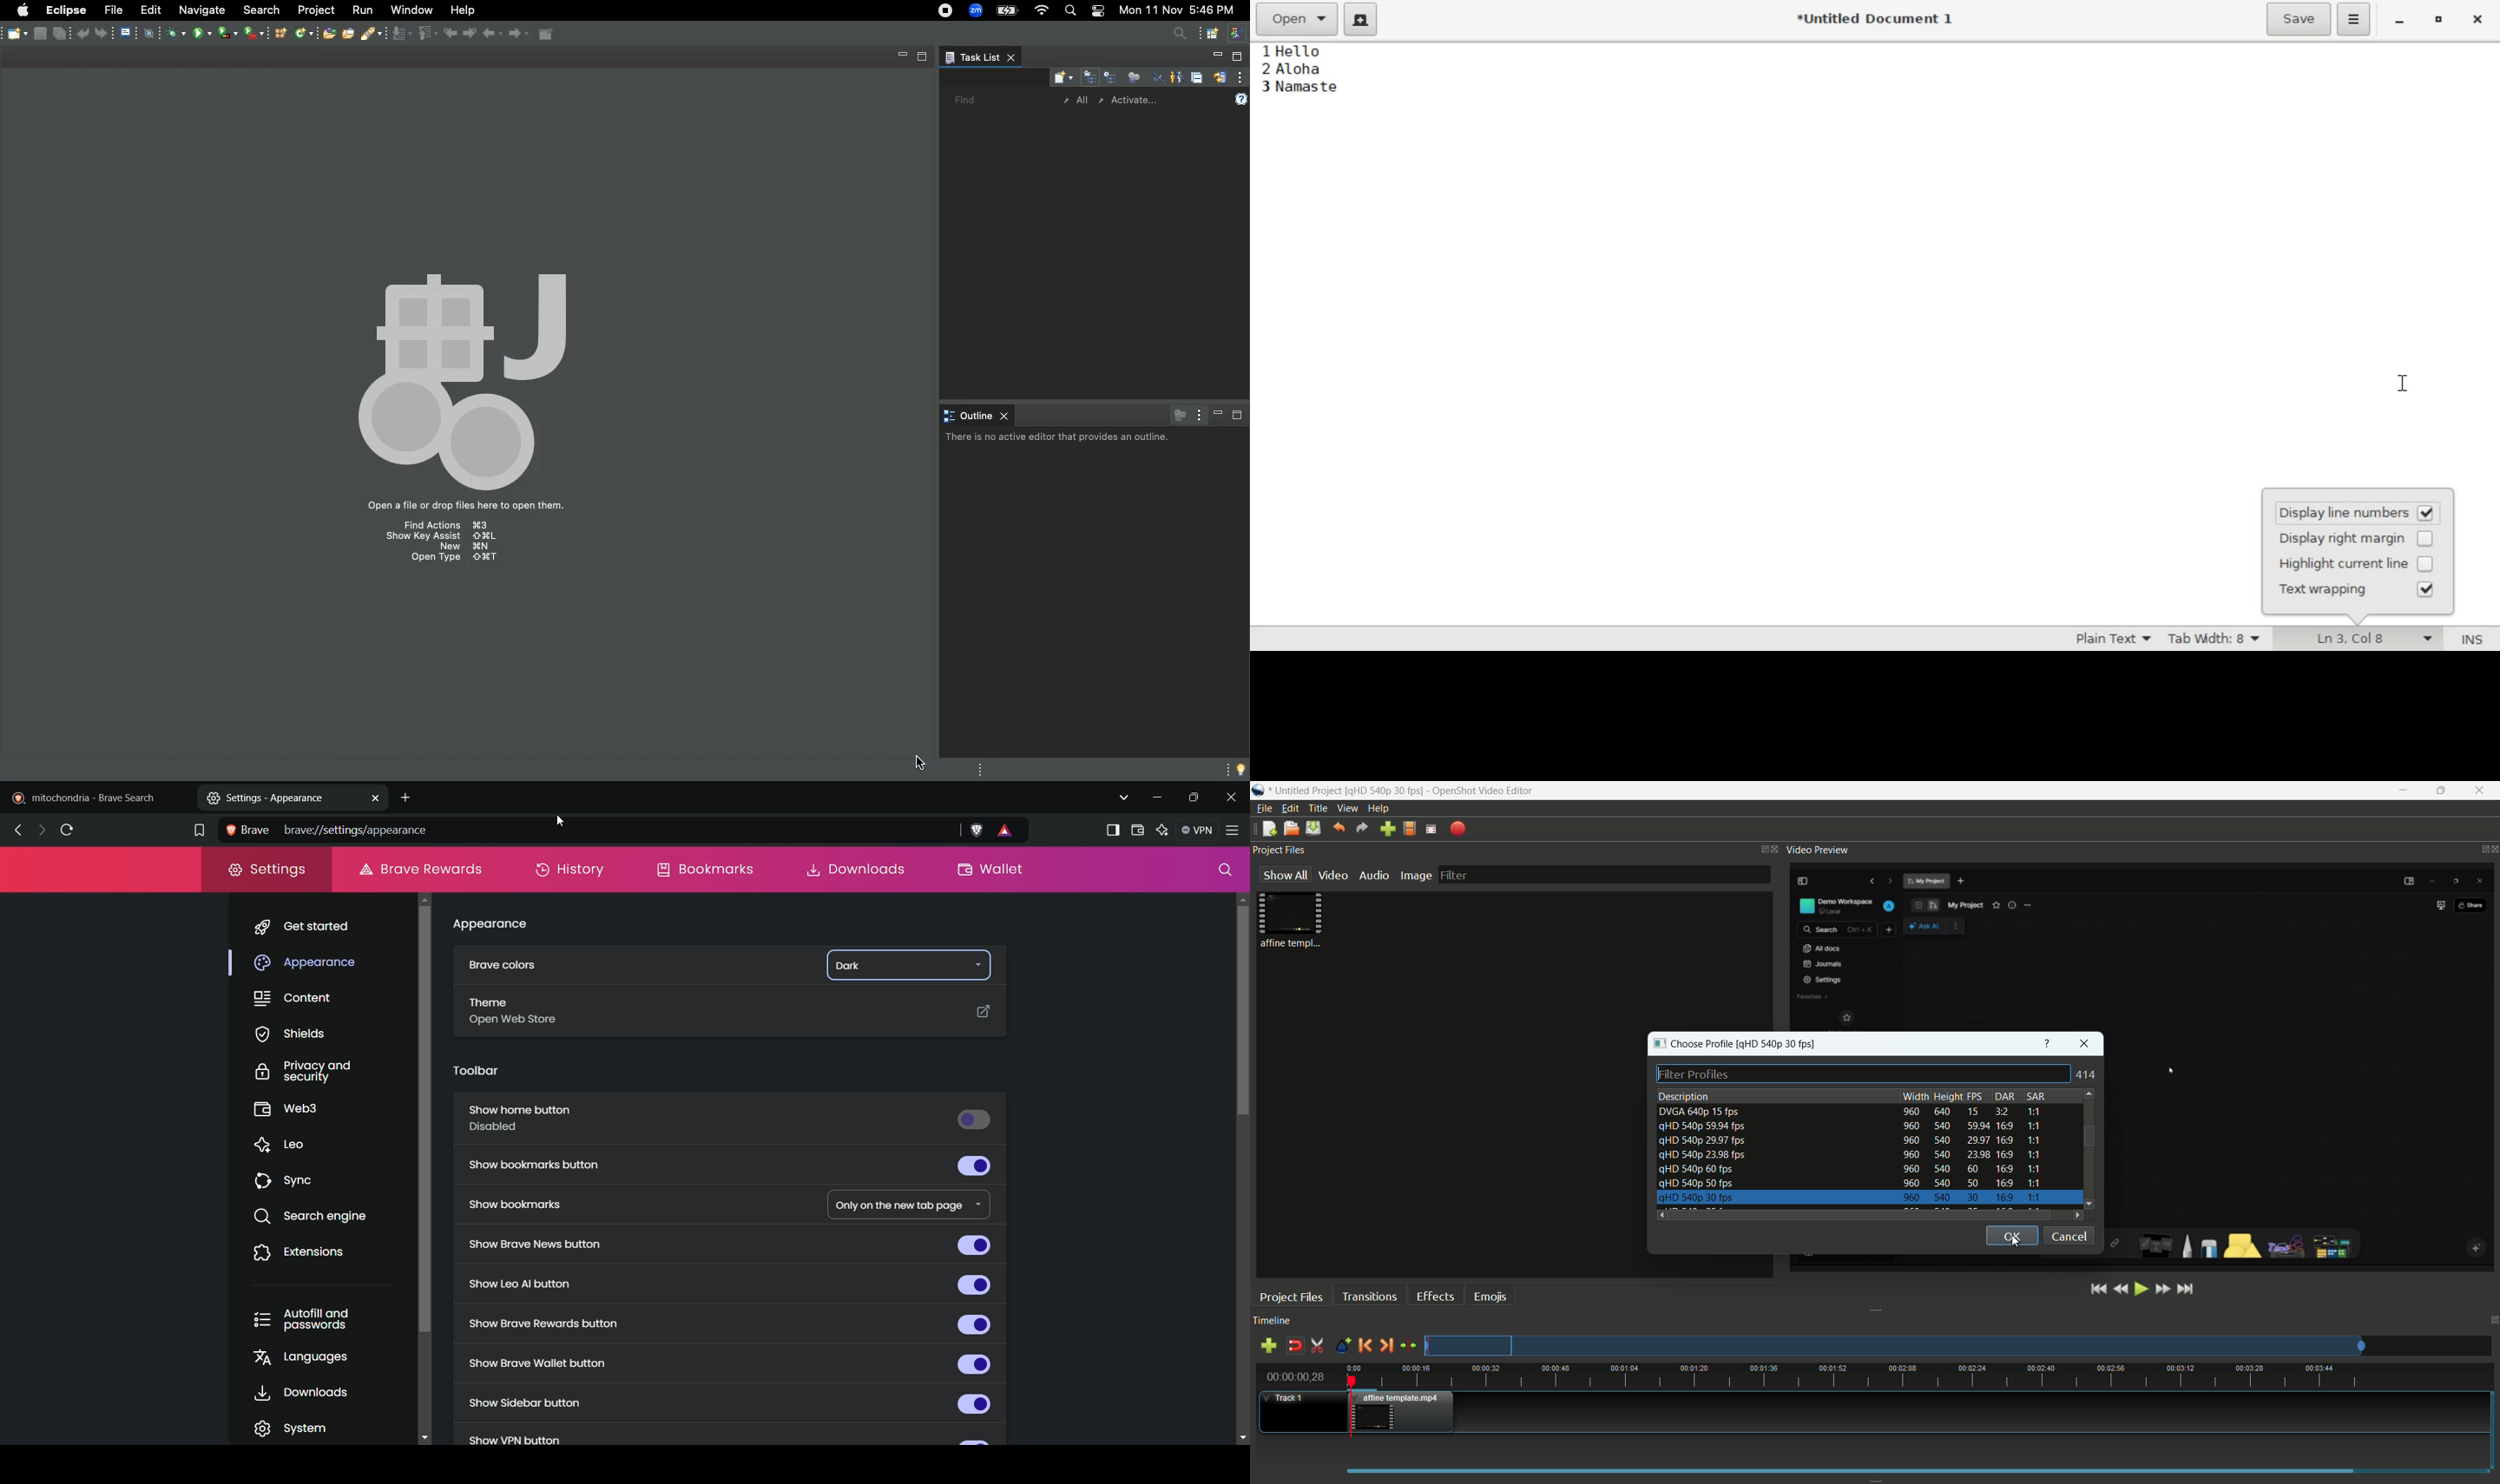  What do you see at coordinates (942, 10) in the screenshot?
I see `Recording` at bounding box center [942, 10].